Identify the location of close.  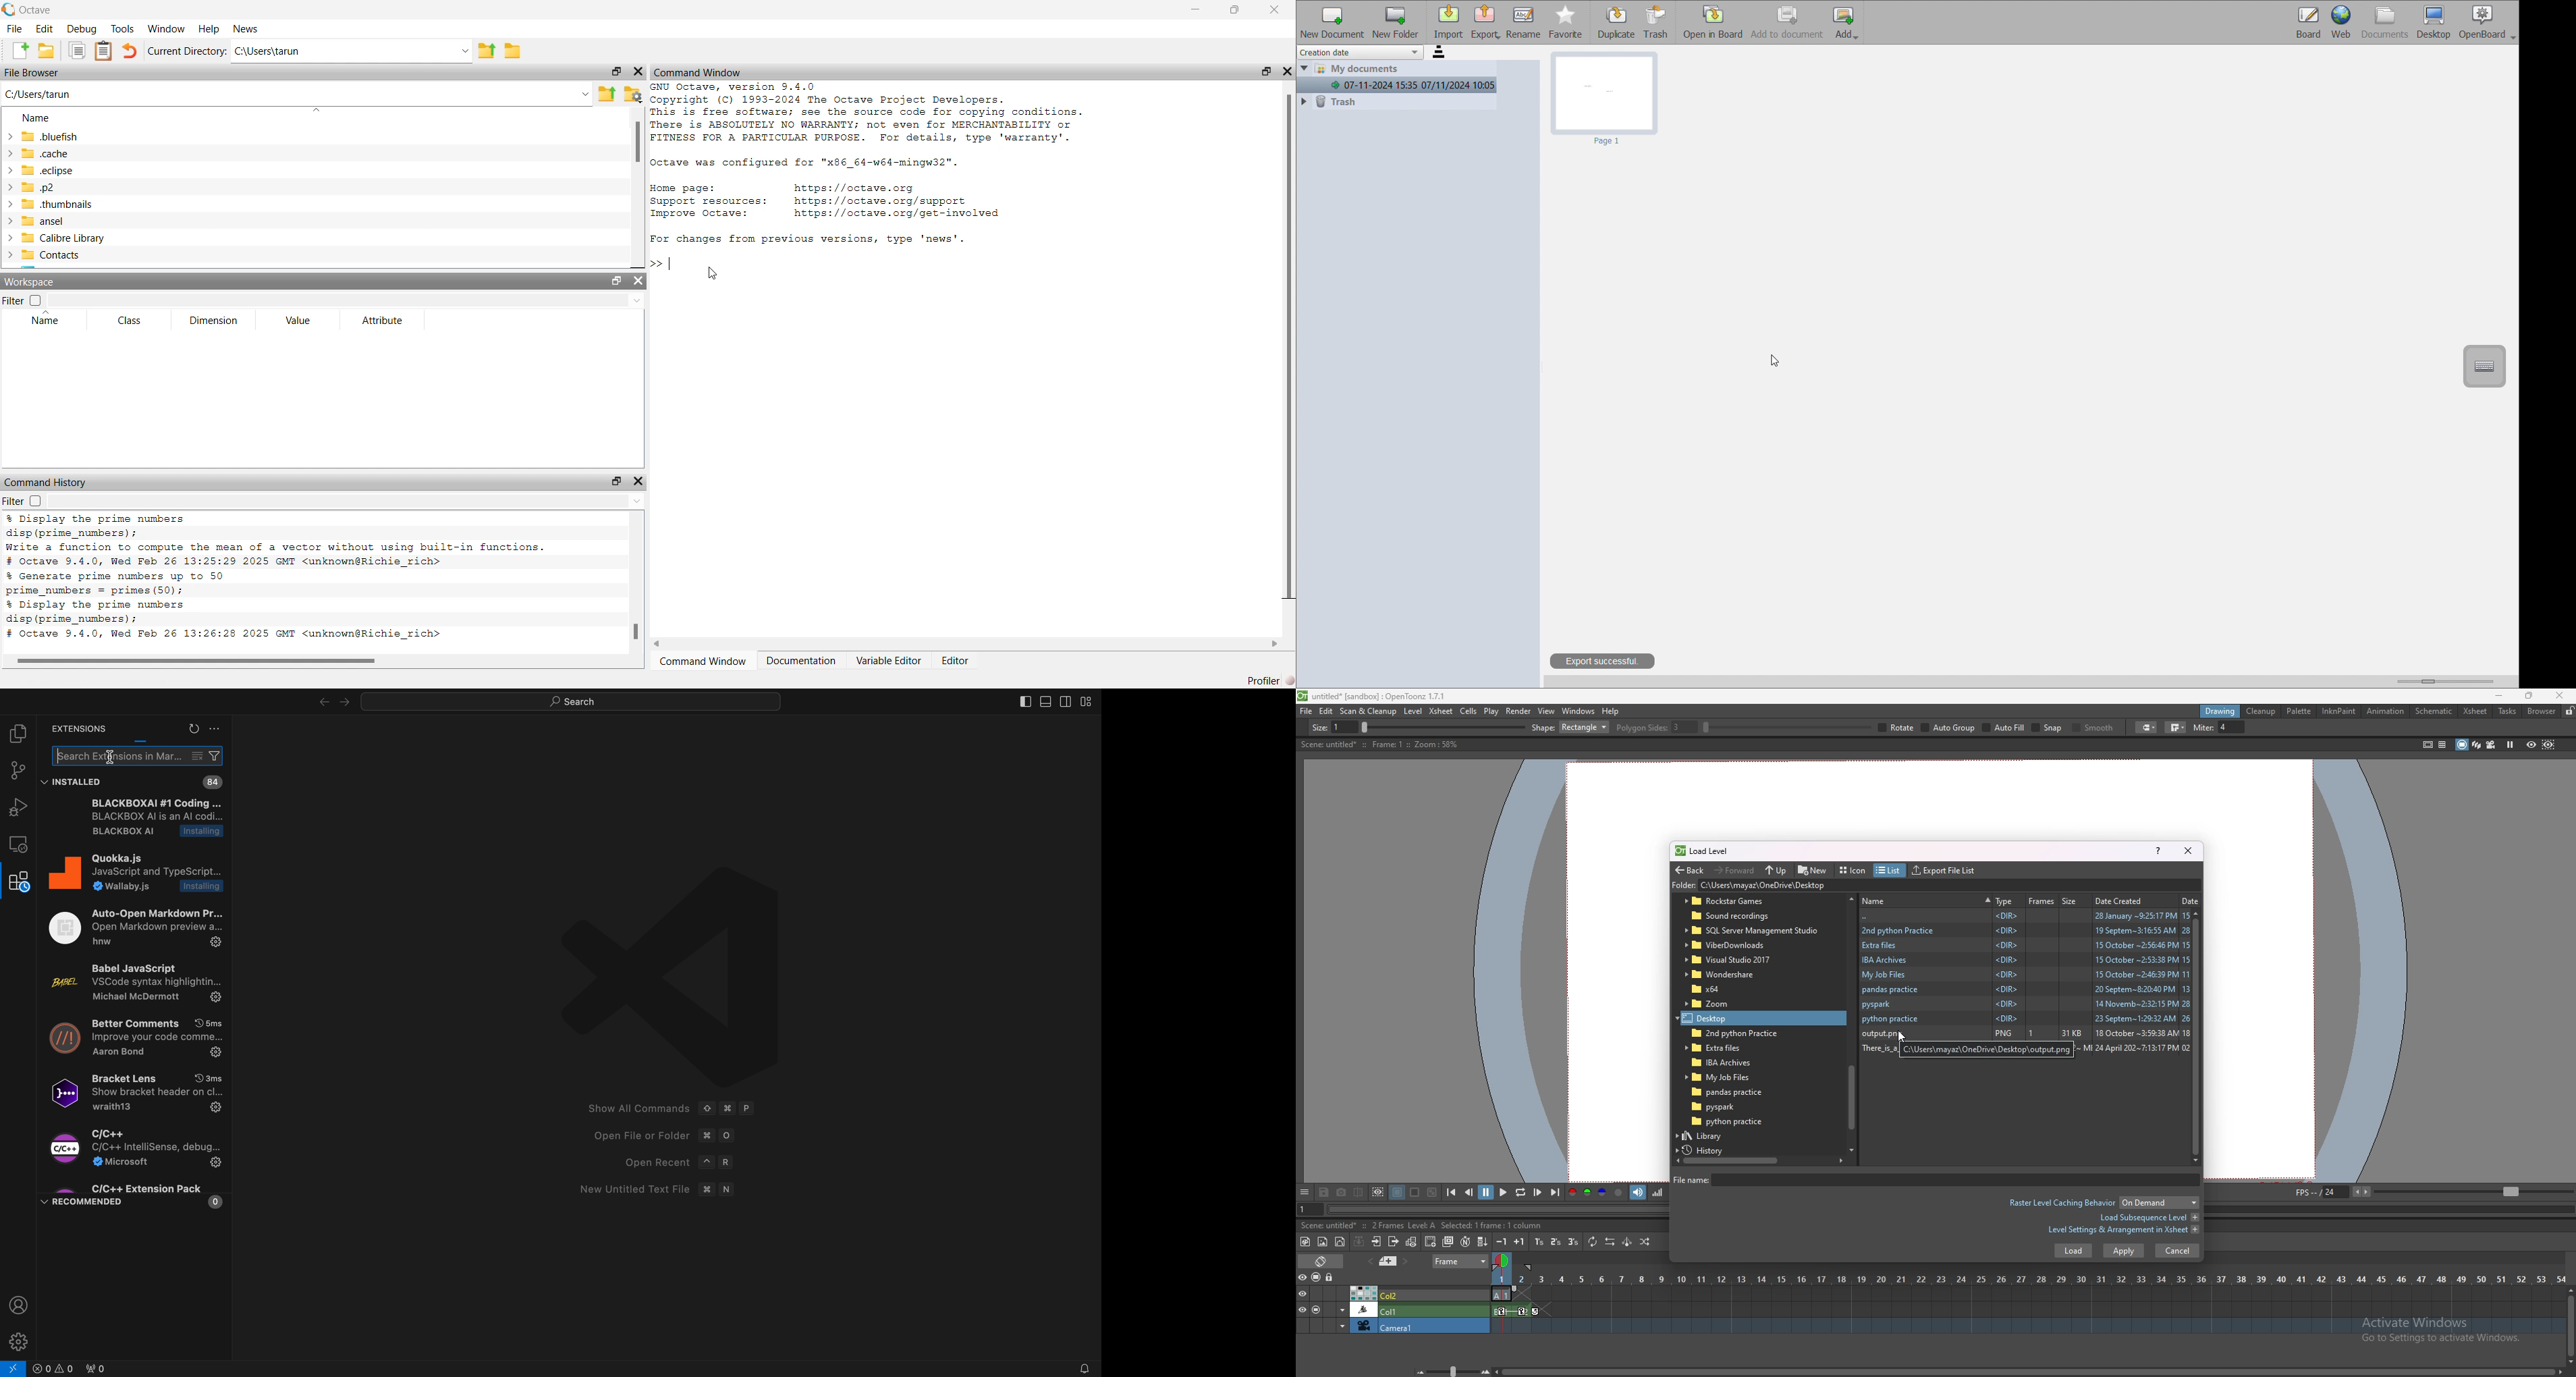
(2558, 695).